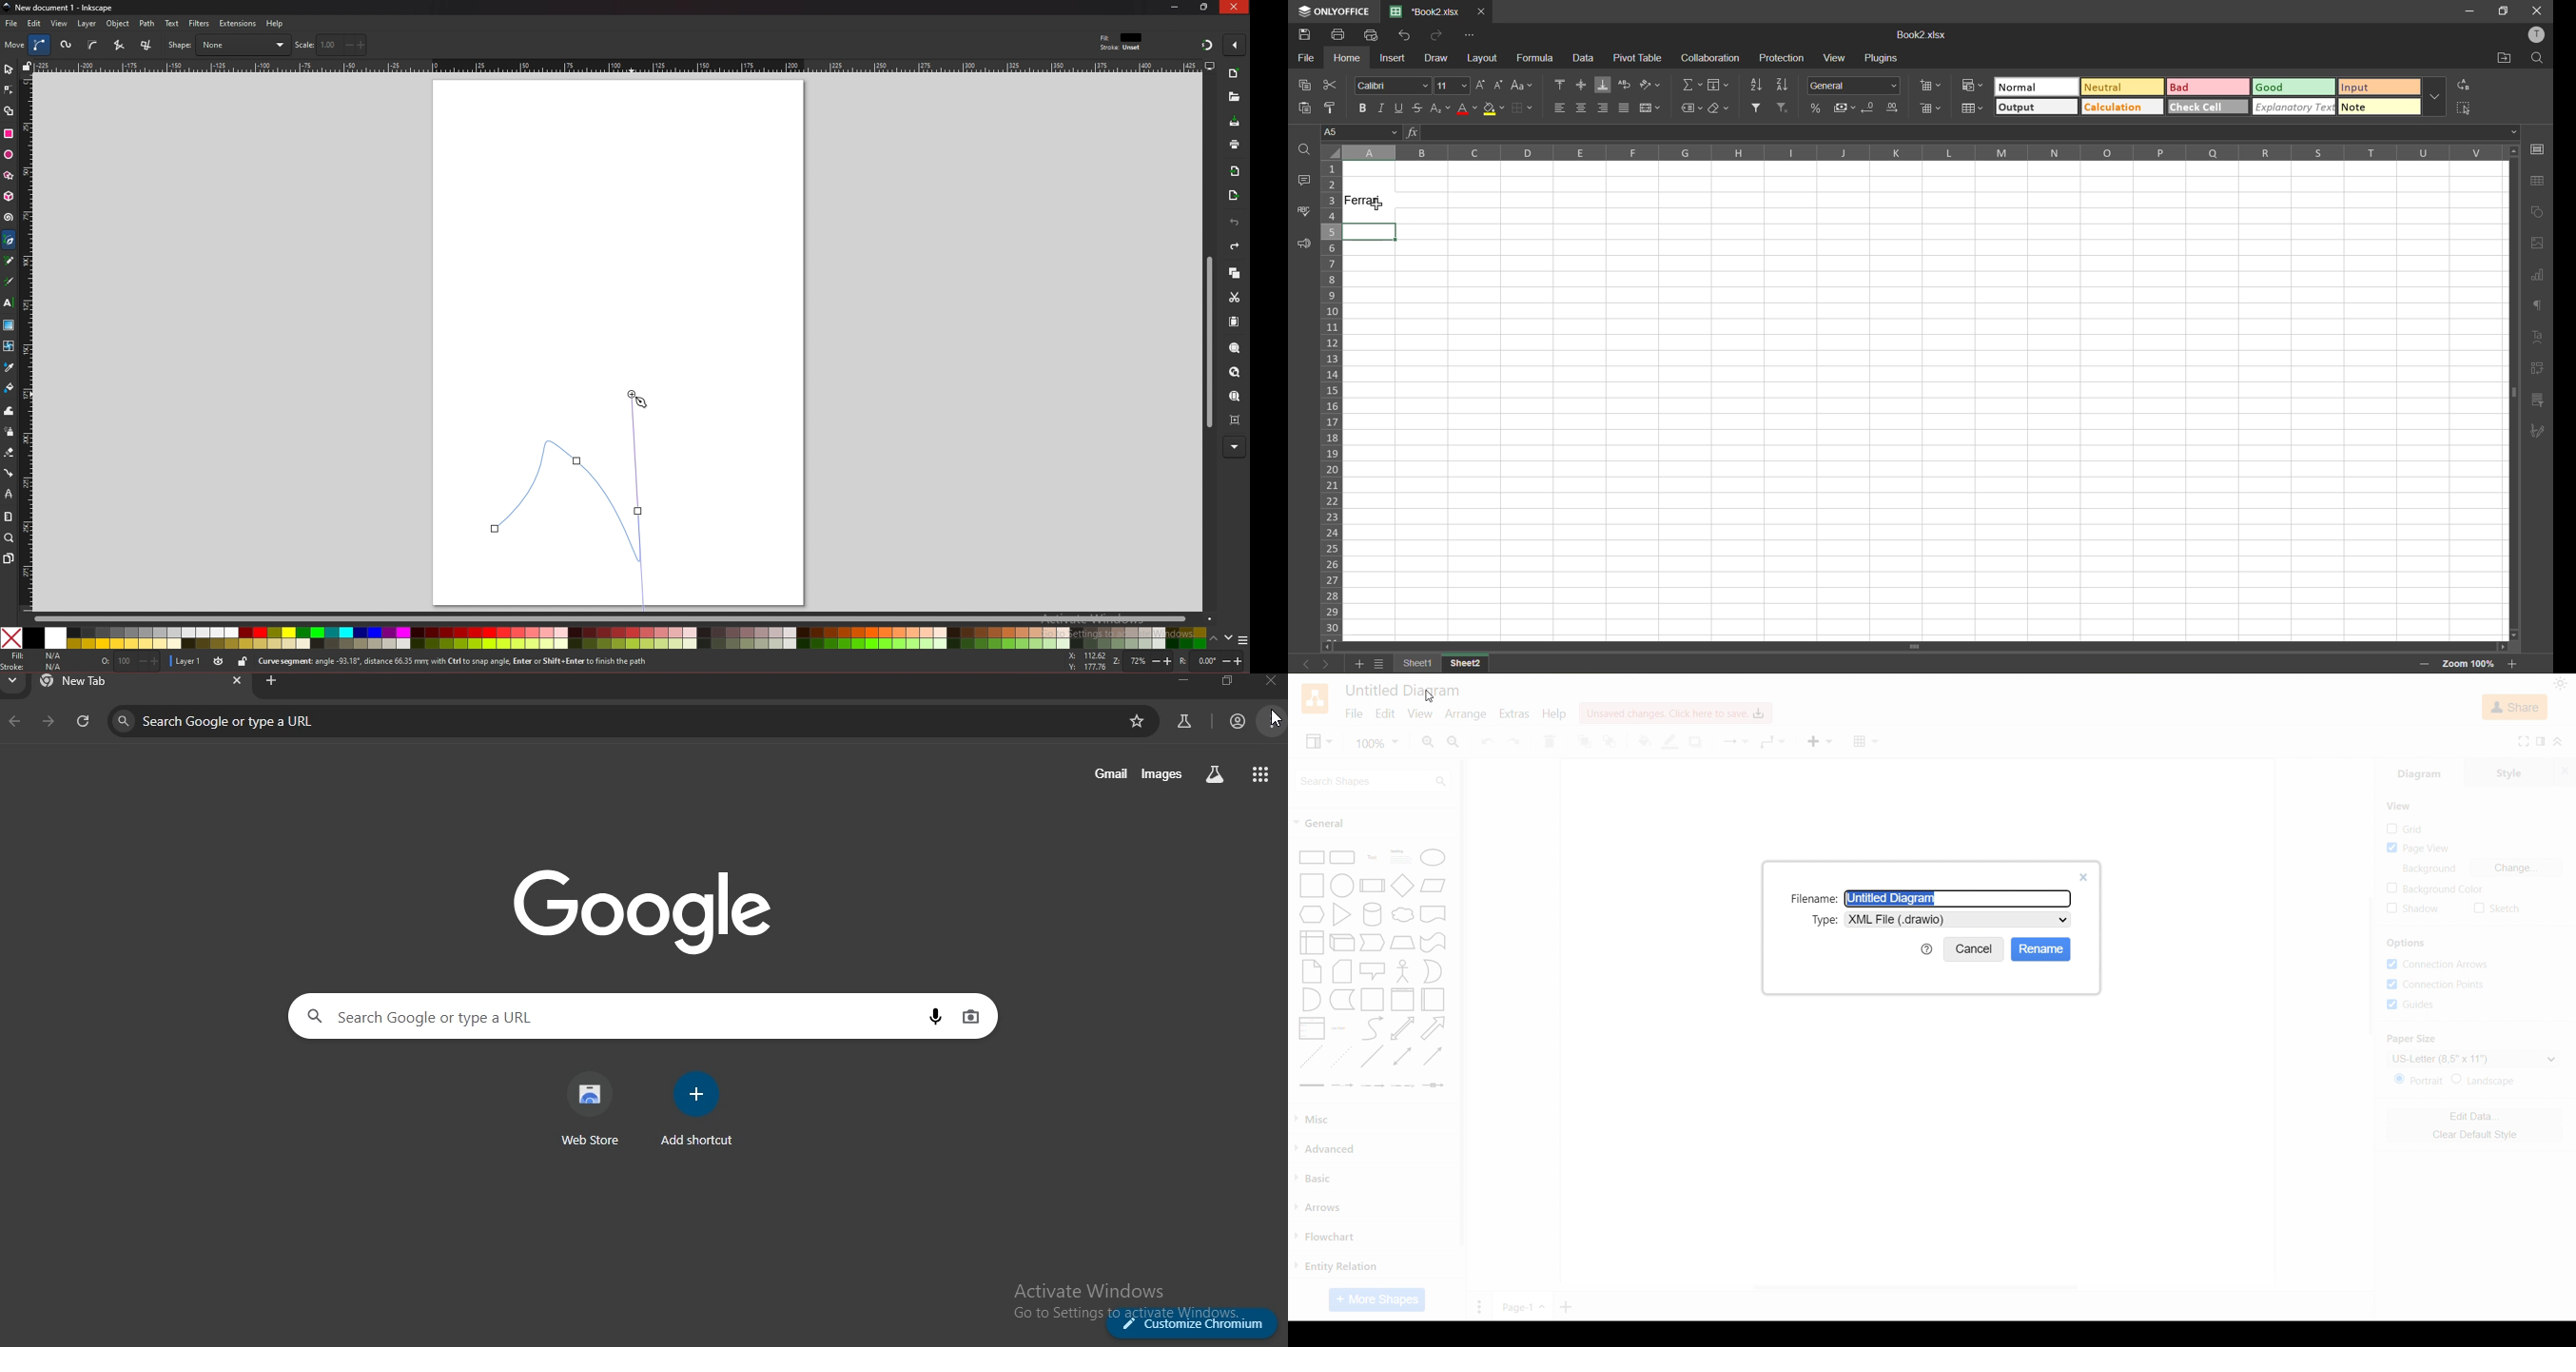 Image resolution: width=2576 pixels, height=1372 pixels. I want to click on Page view , so click(2418, 849).